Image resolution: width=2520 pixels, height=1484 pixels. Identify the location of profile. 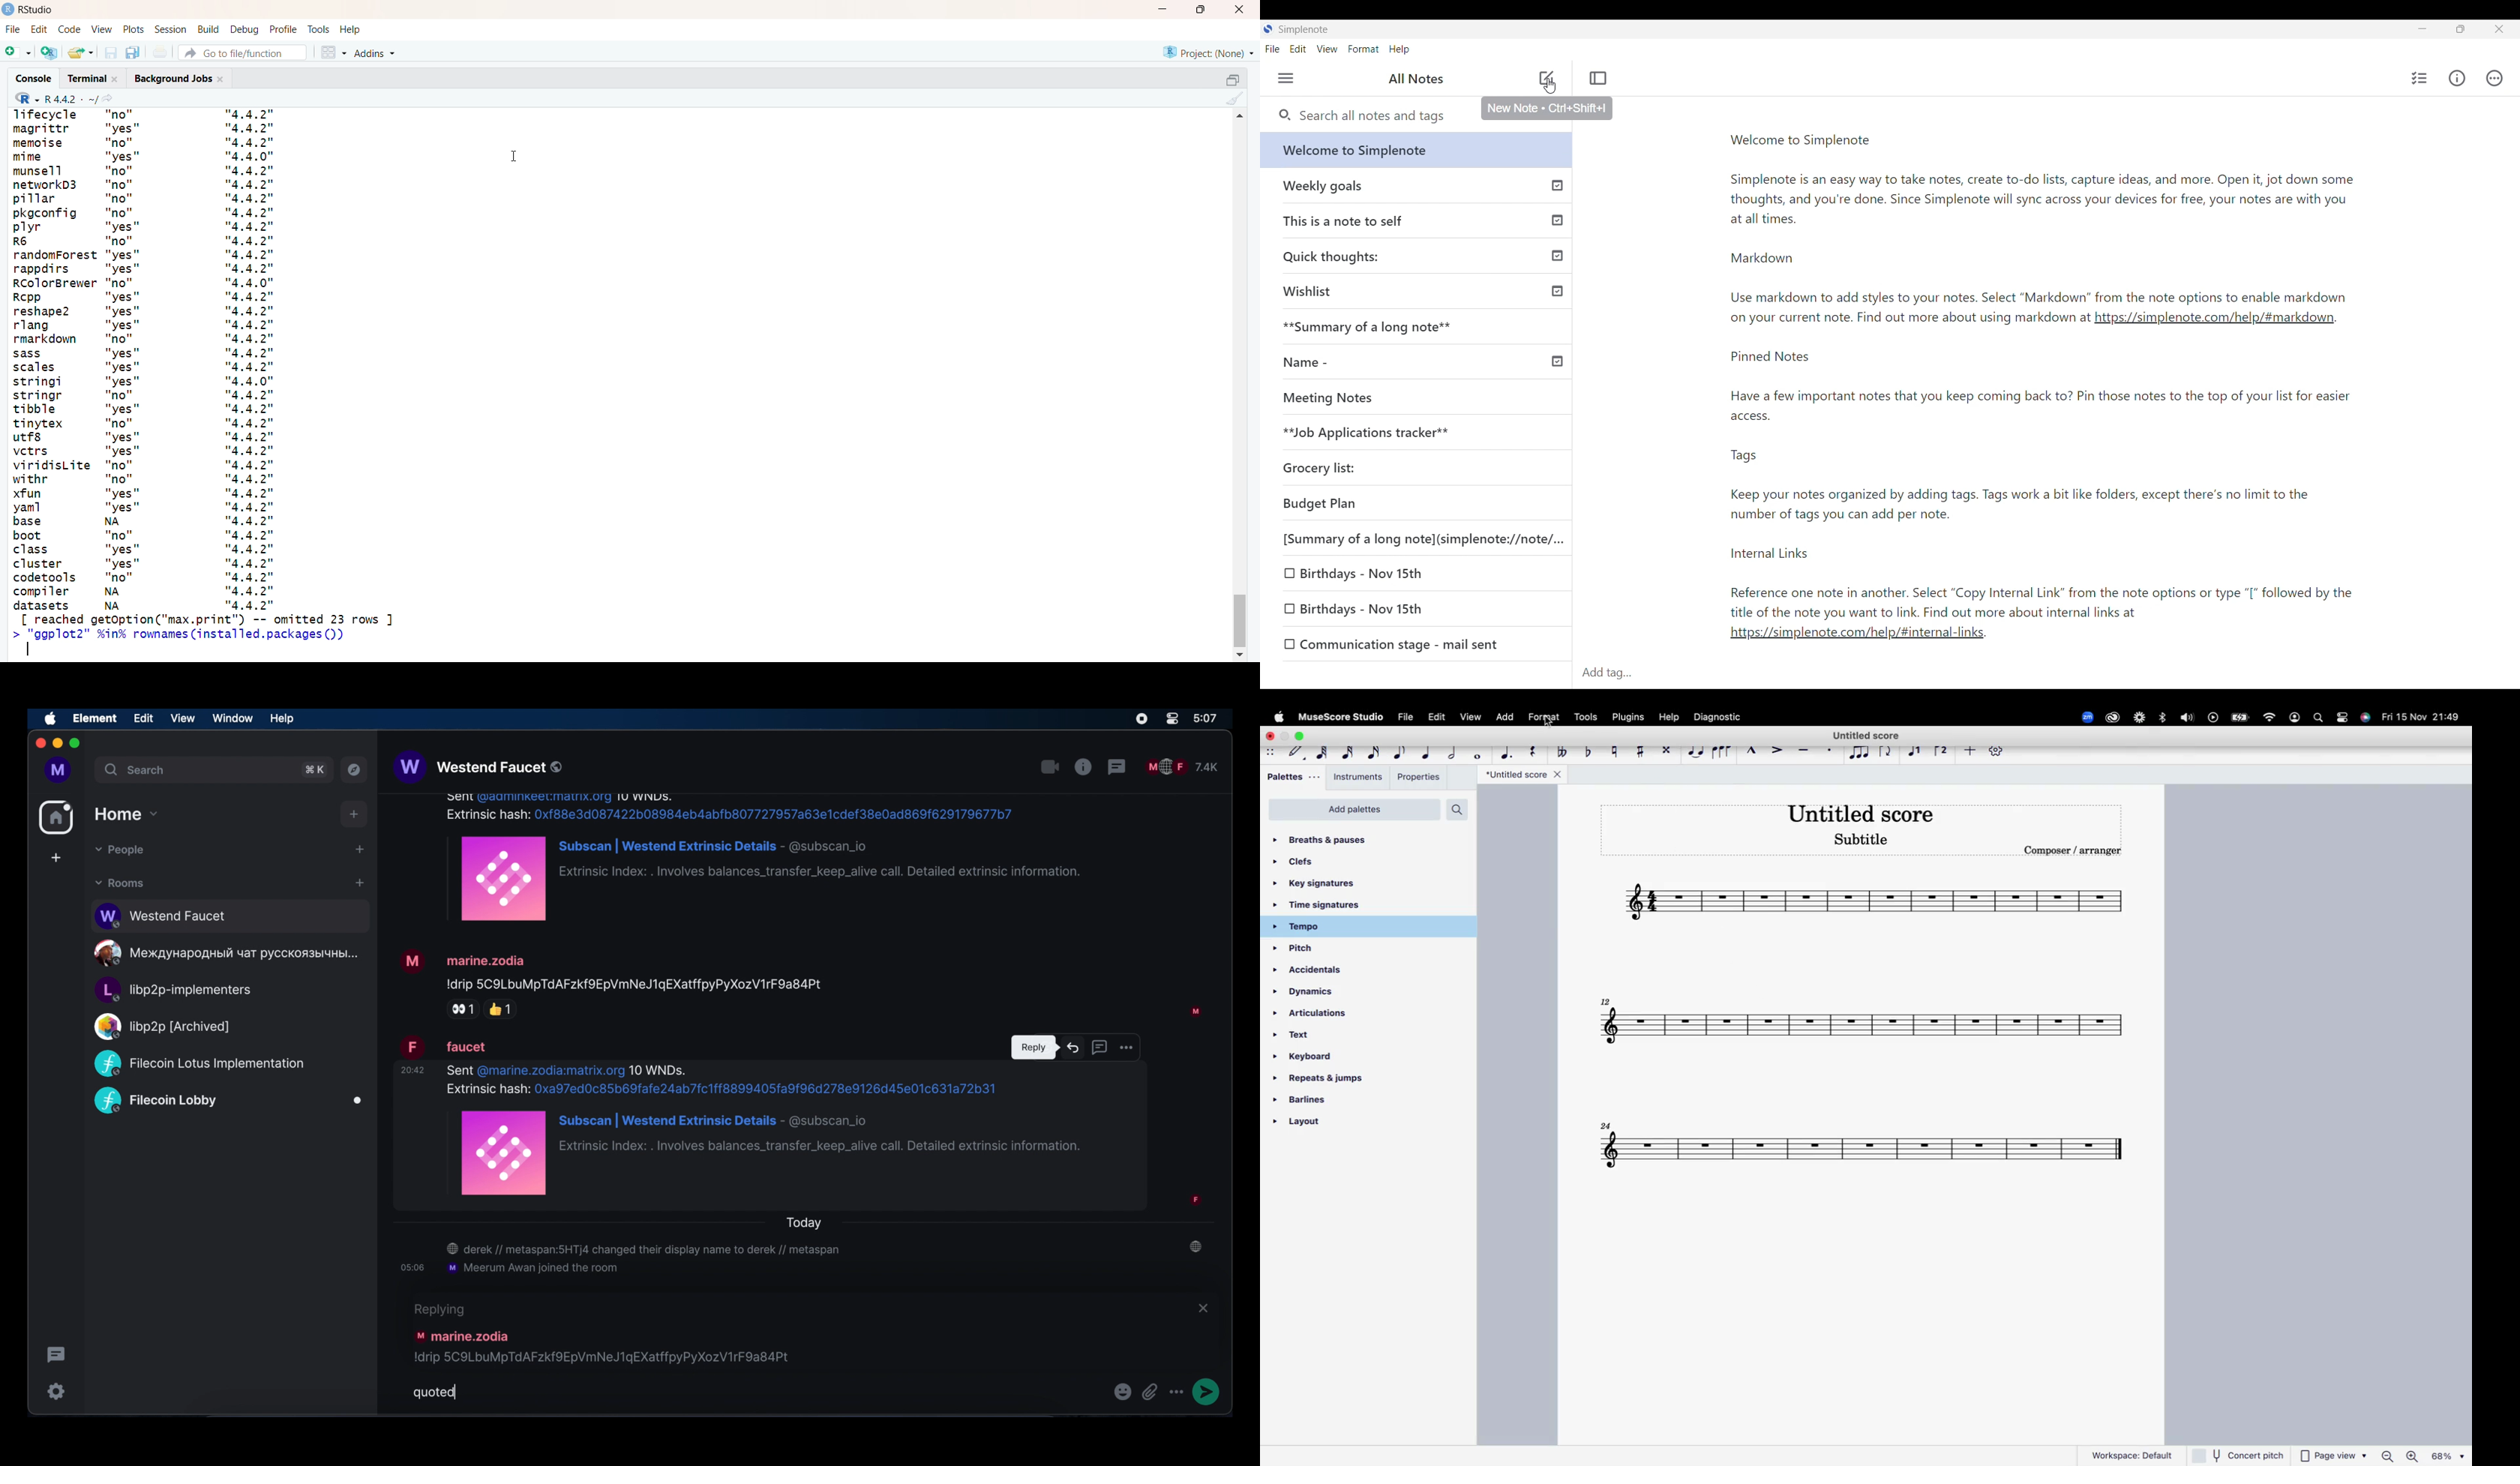
(57, 770).